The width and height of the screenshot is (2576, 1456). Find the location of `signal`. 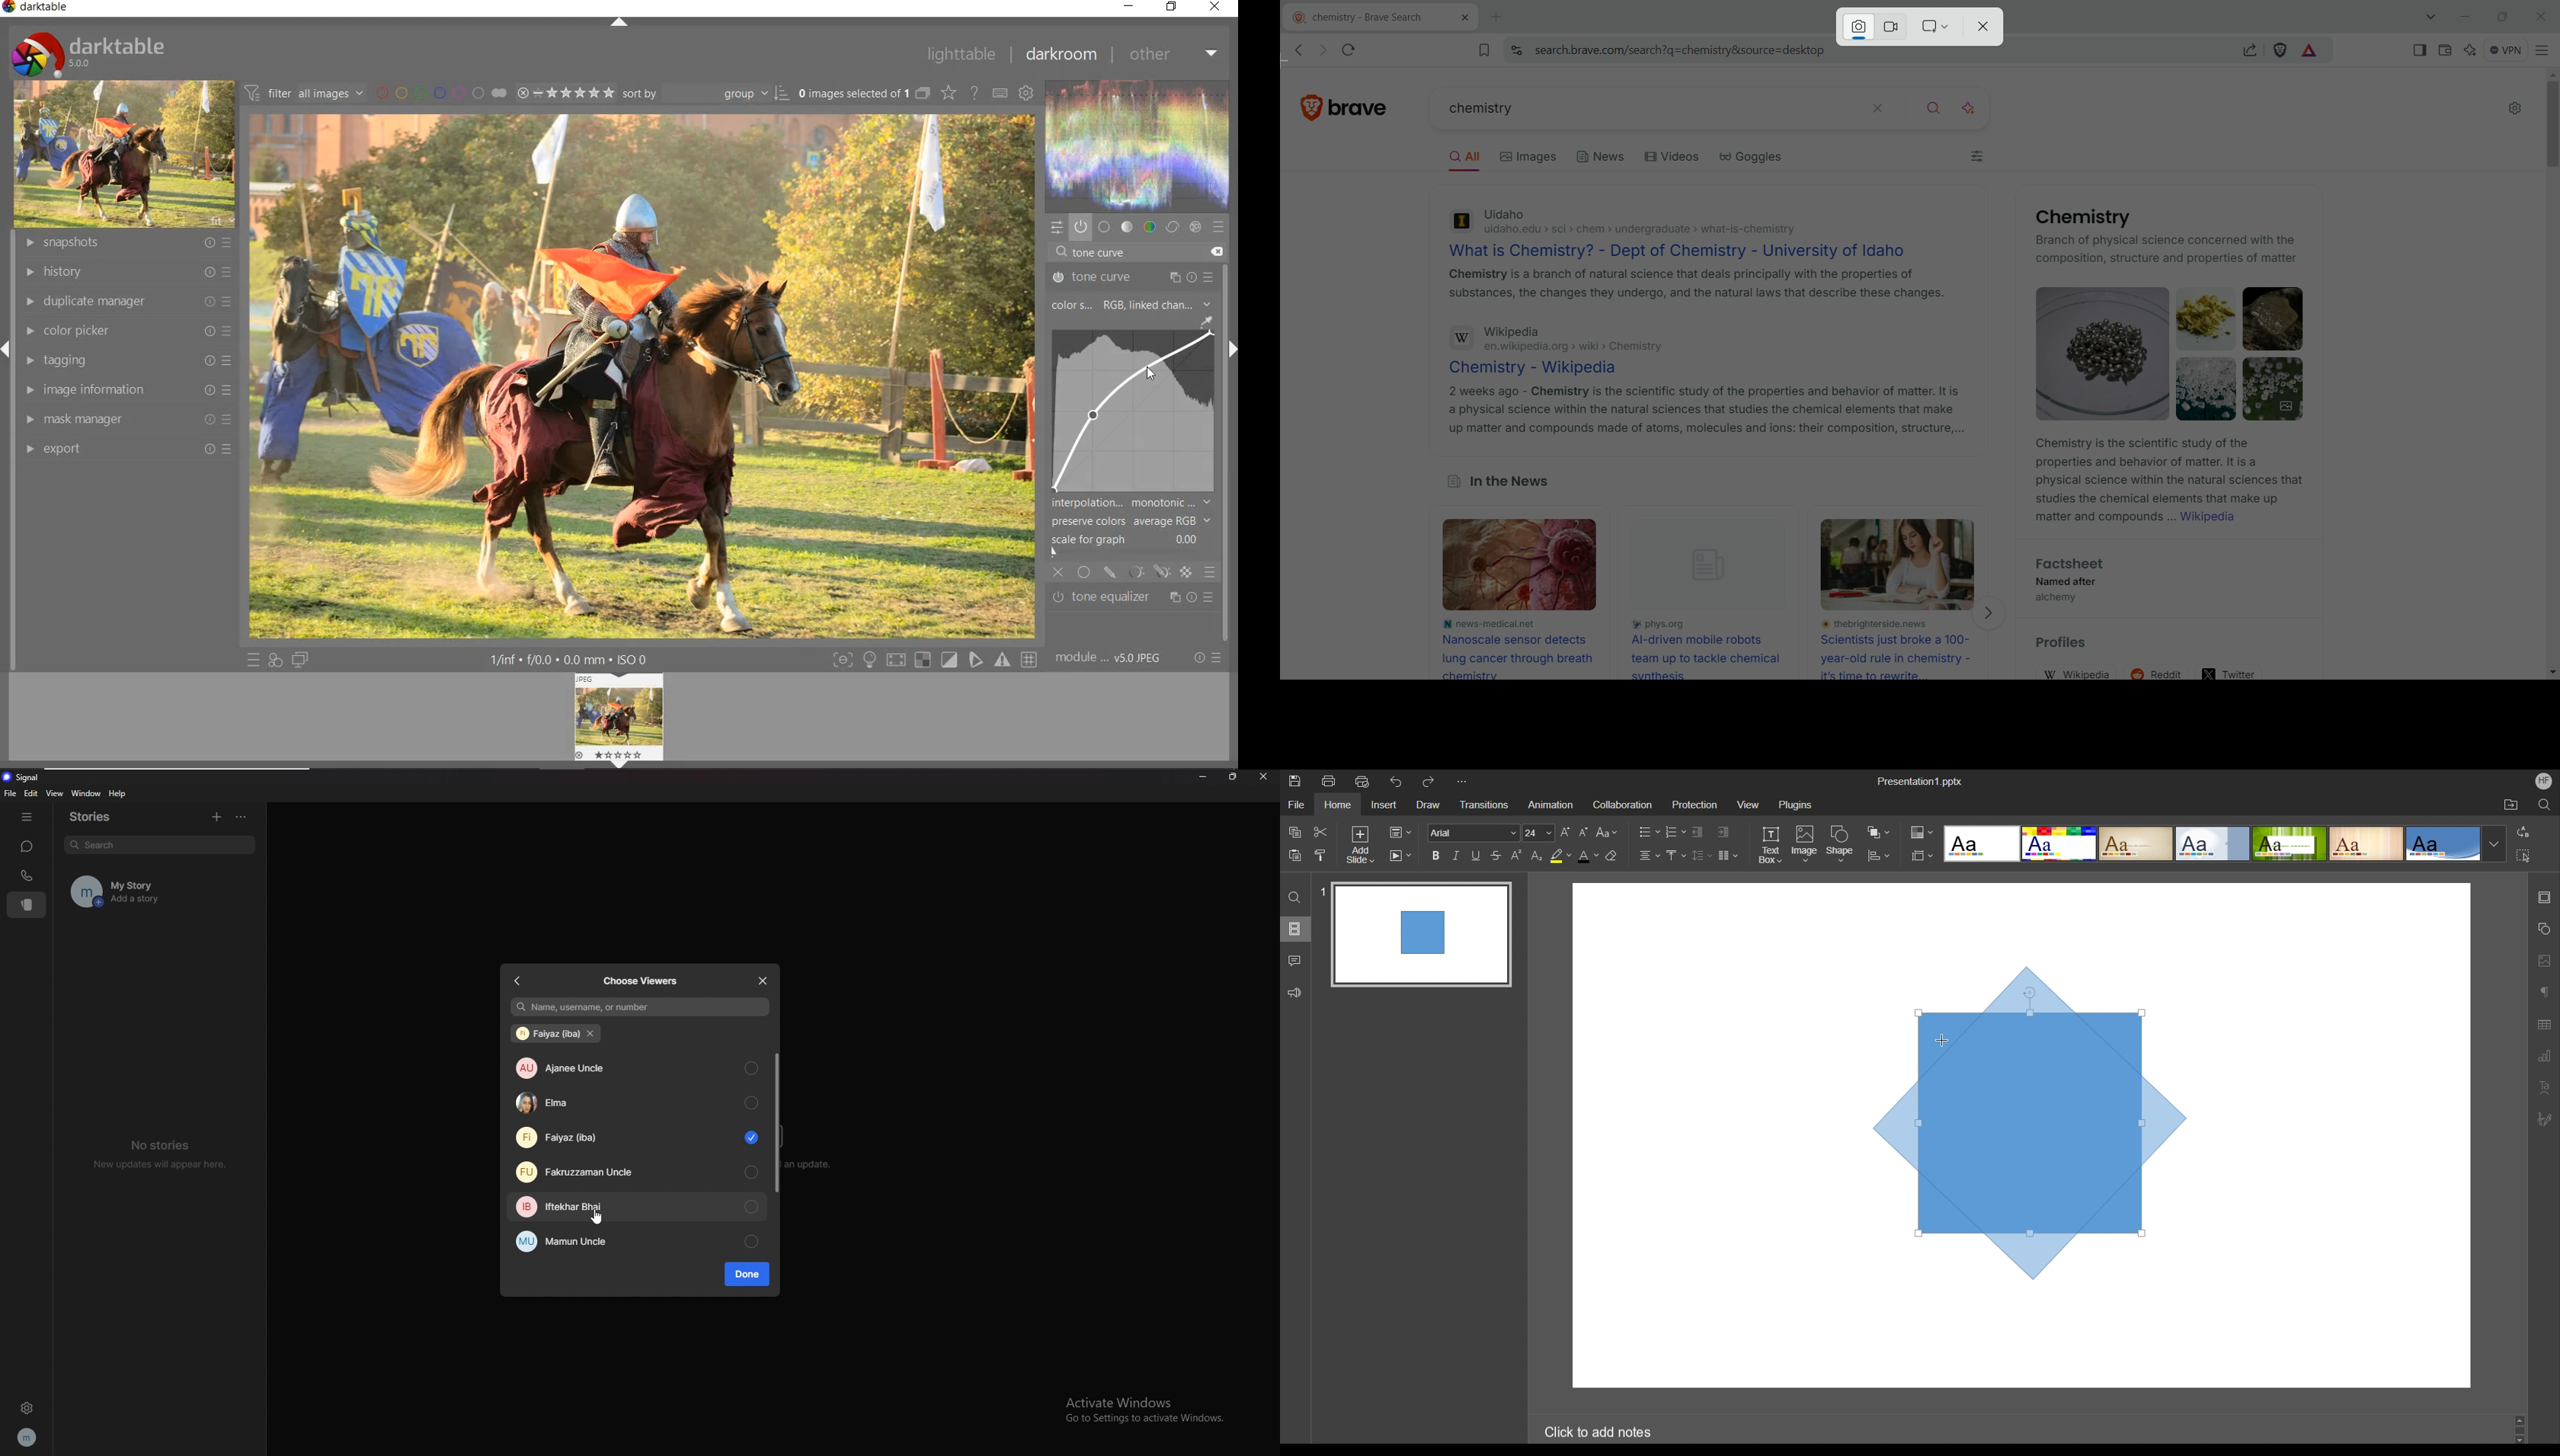

signal is located at coordinates (23, 778).